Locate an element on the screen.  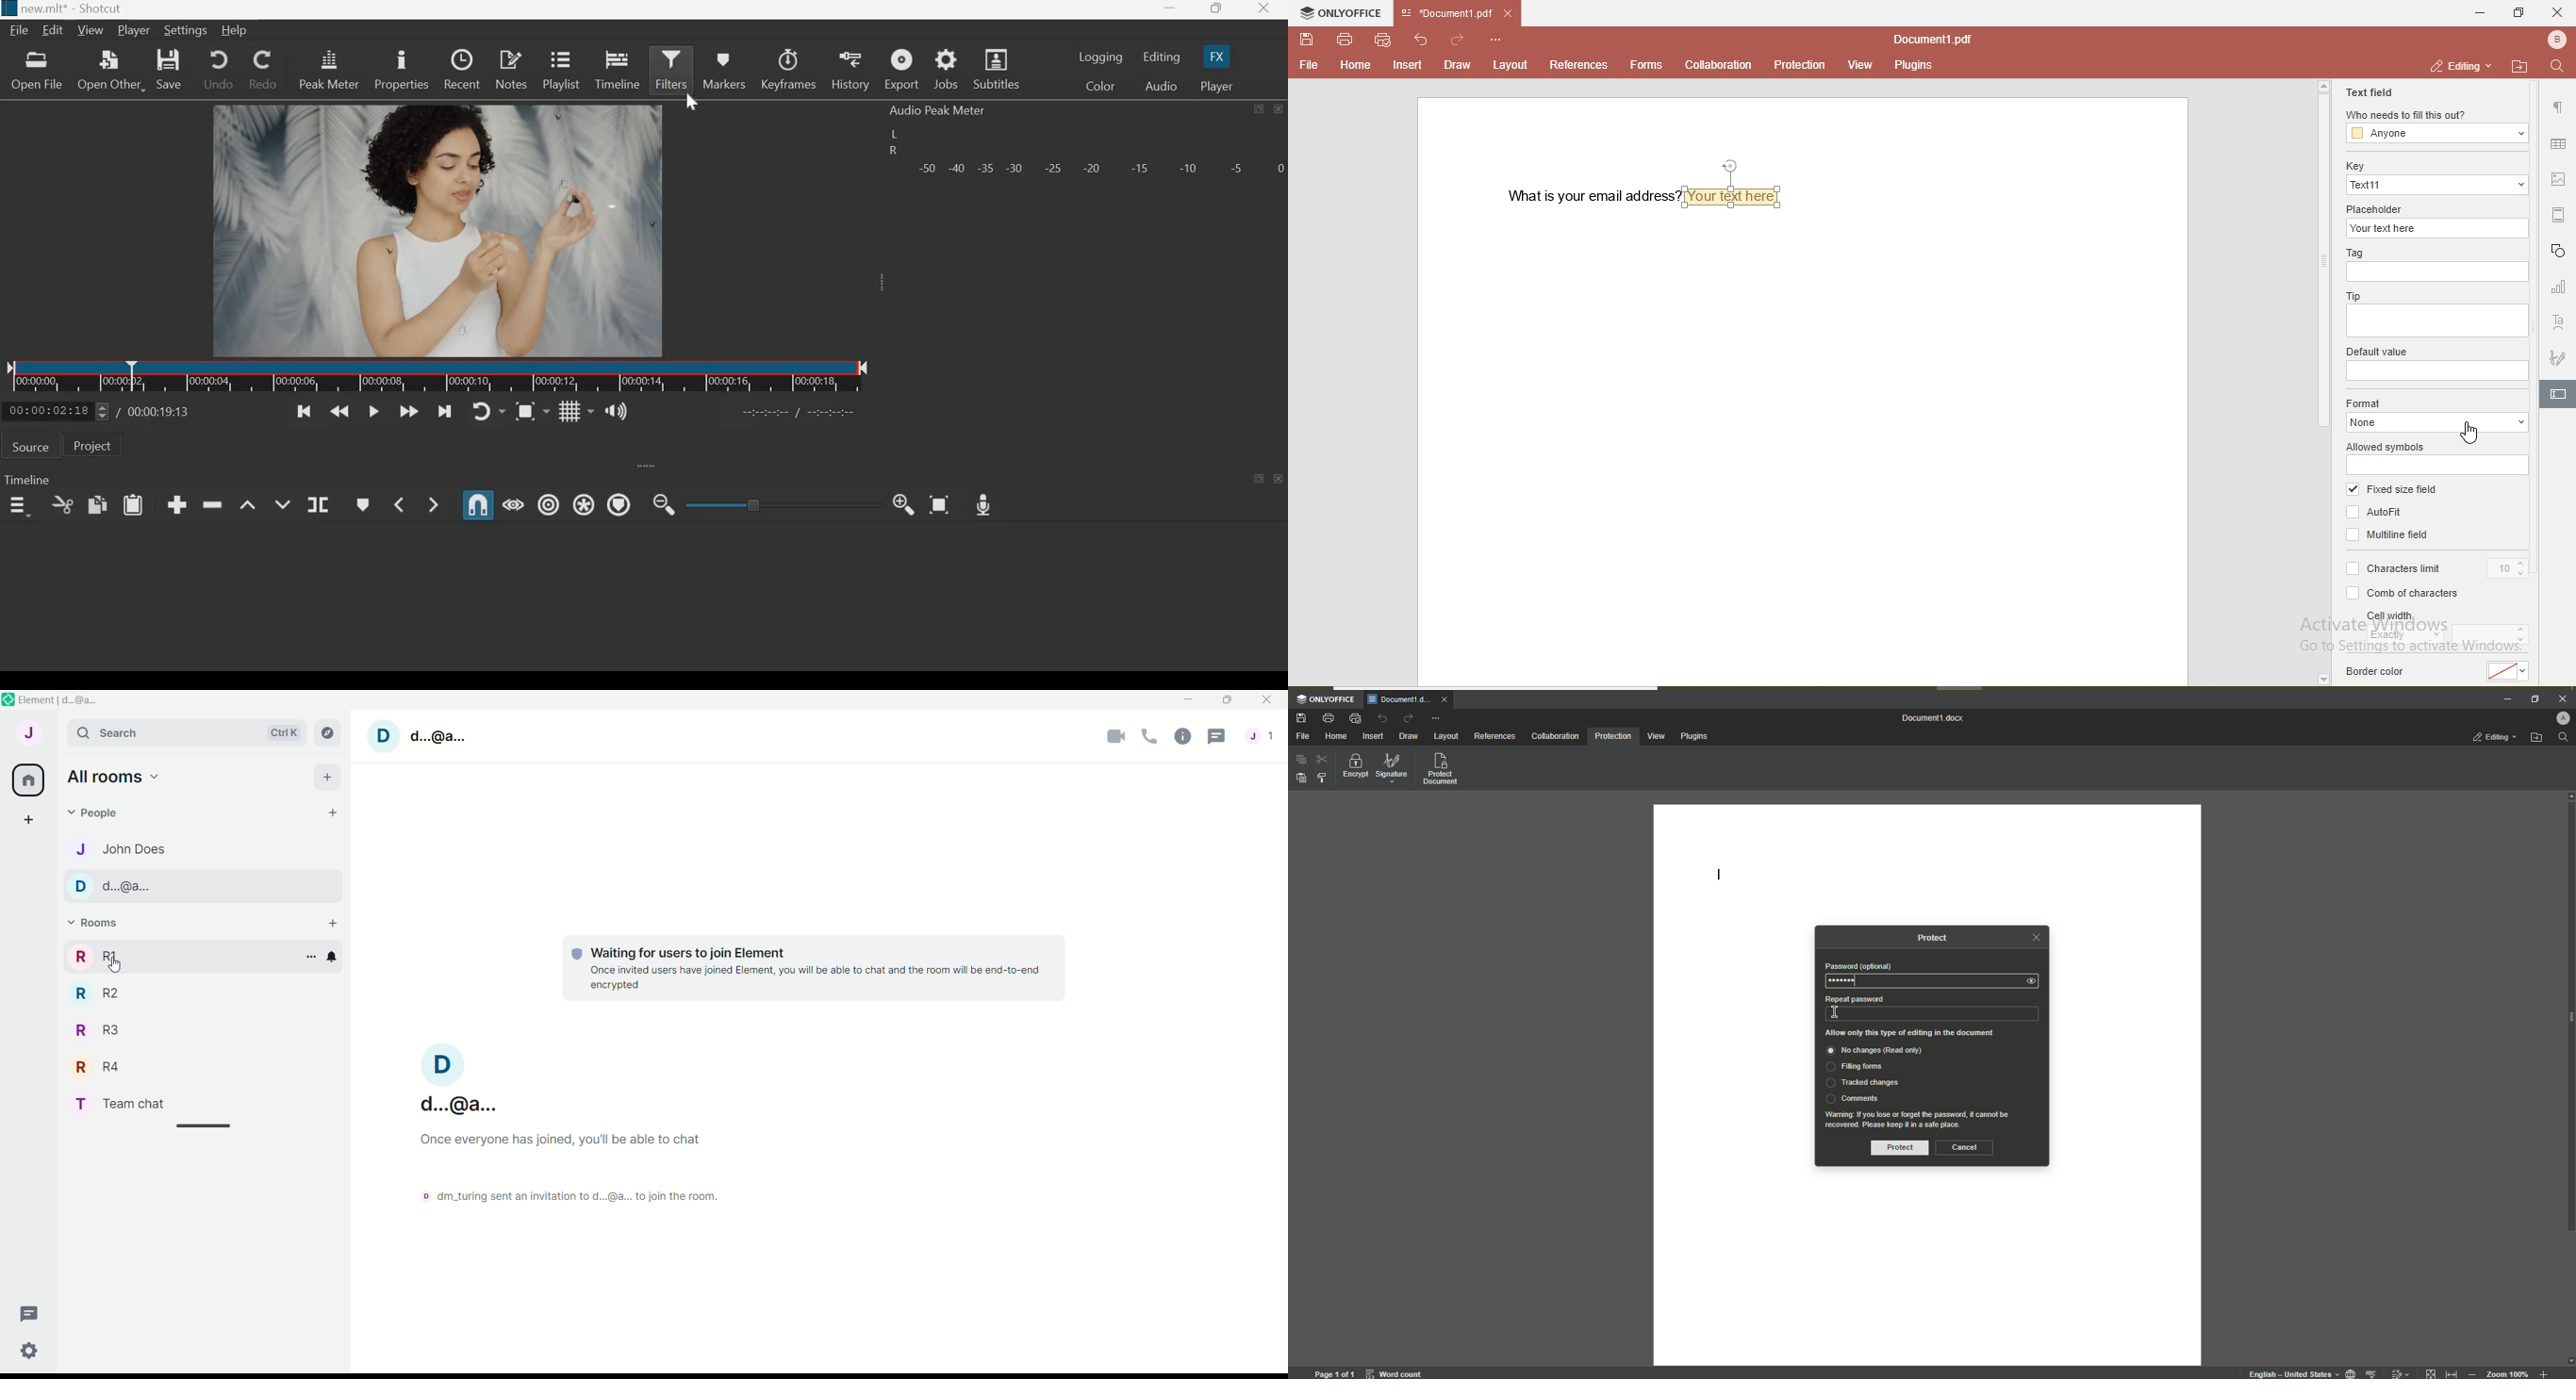
Editing is located at coordinates (1161, 57).